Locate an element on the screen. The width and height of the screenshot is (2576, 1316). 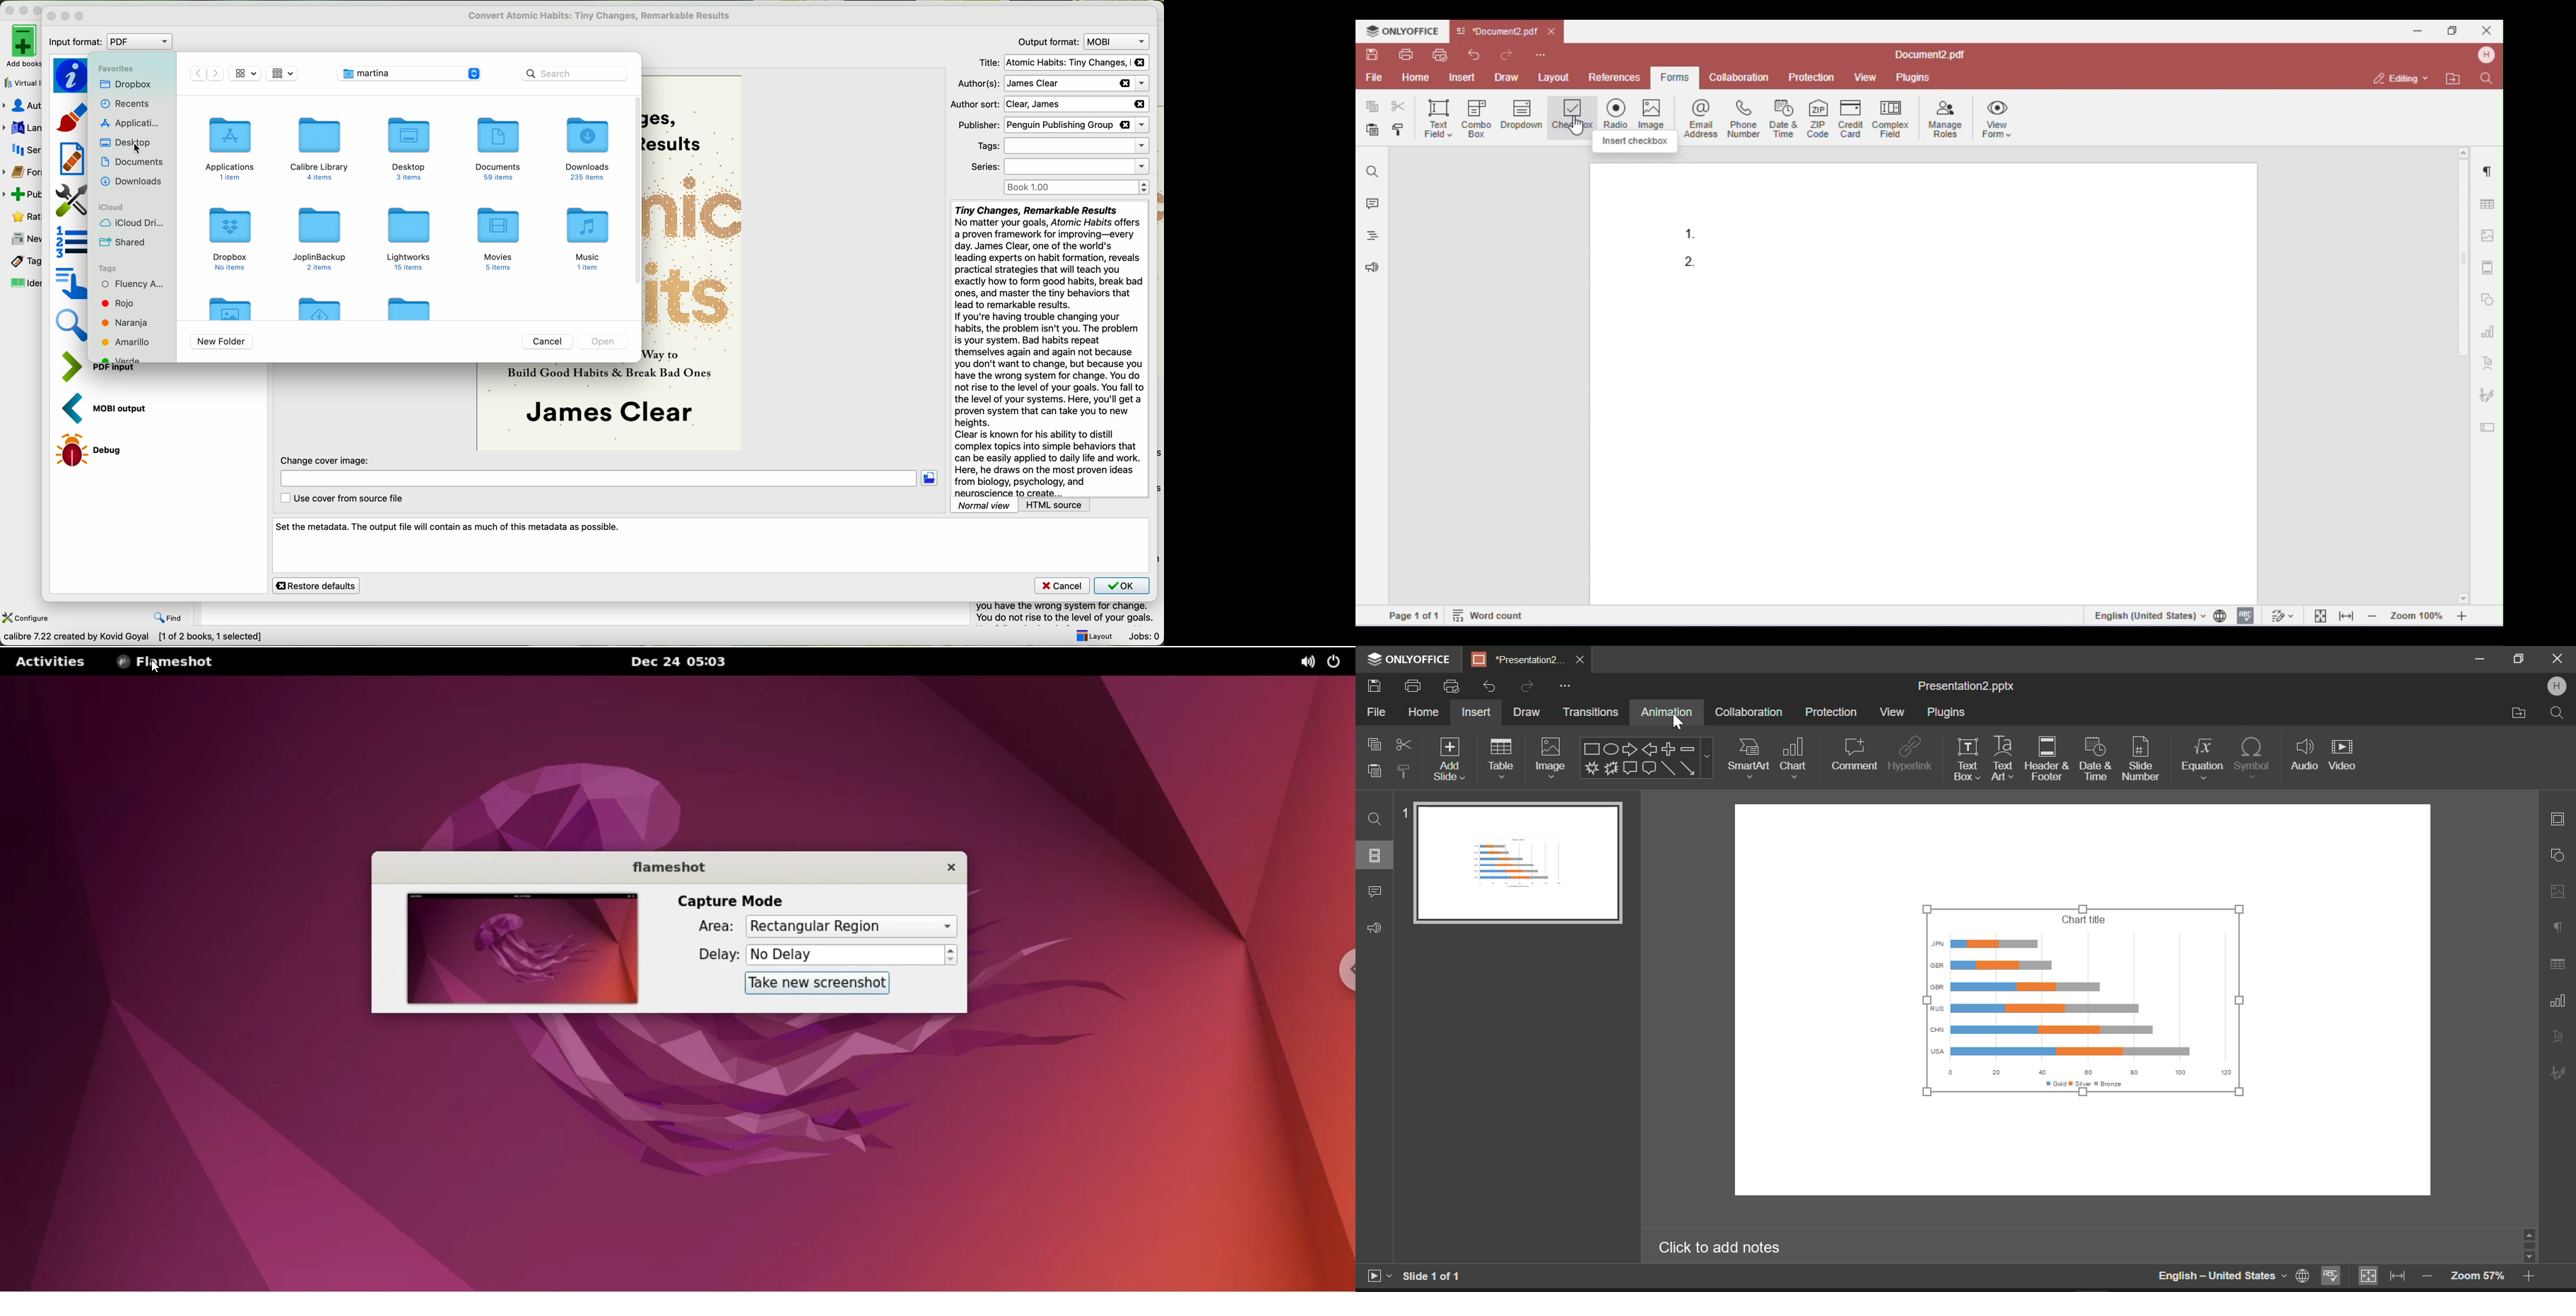
Slide Numer is located at coordinates (2143, 757).